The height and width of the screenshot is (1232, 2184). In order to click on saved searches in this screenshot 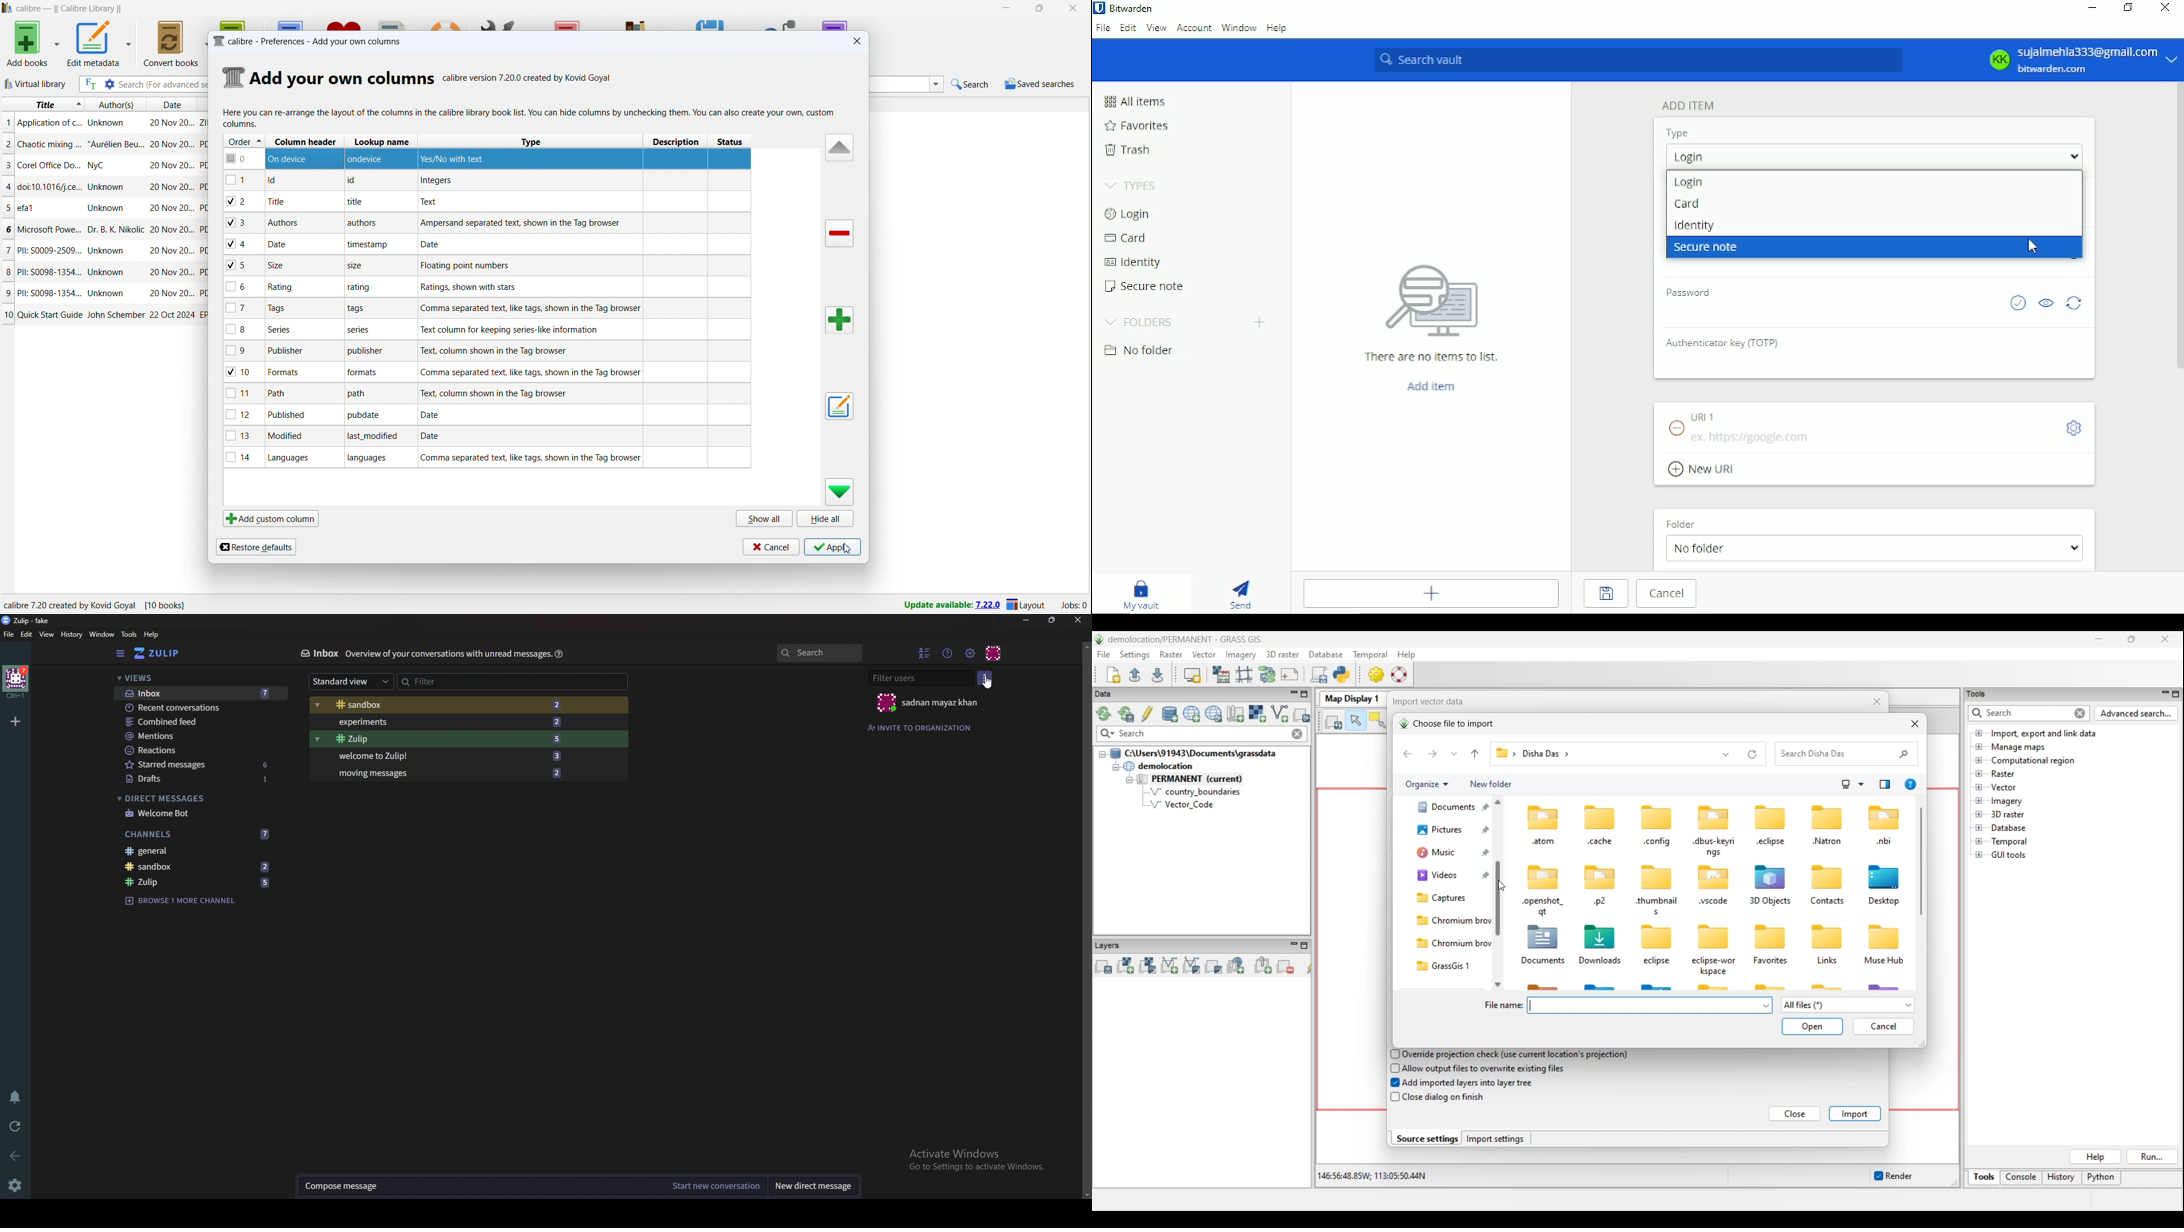, I will do `click(1039, 84)`.